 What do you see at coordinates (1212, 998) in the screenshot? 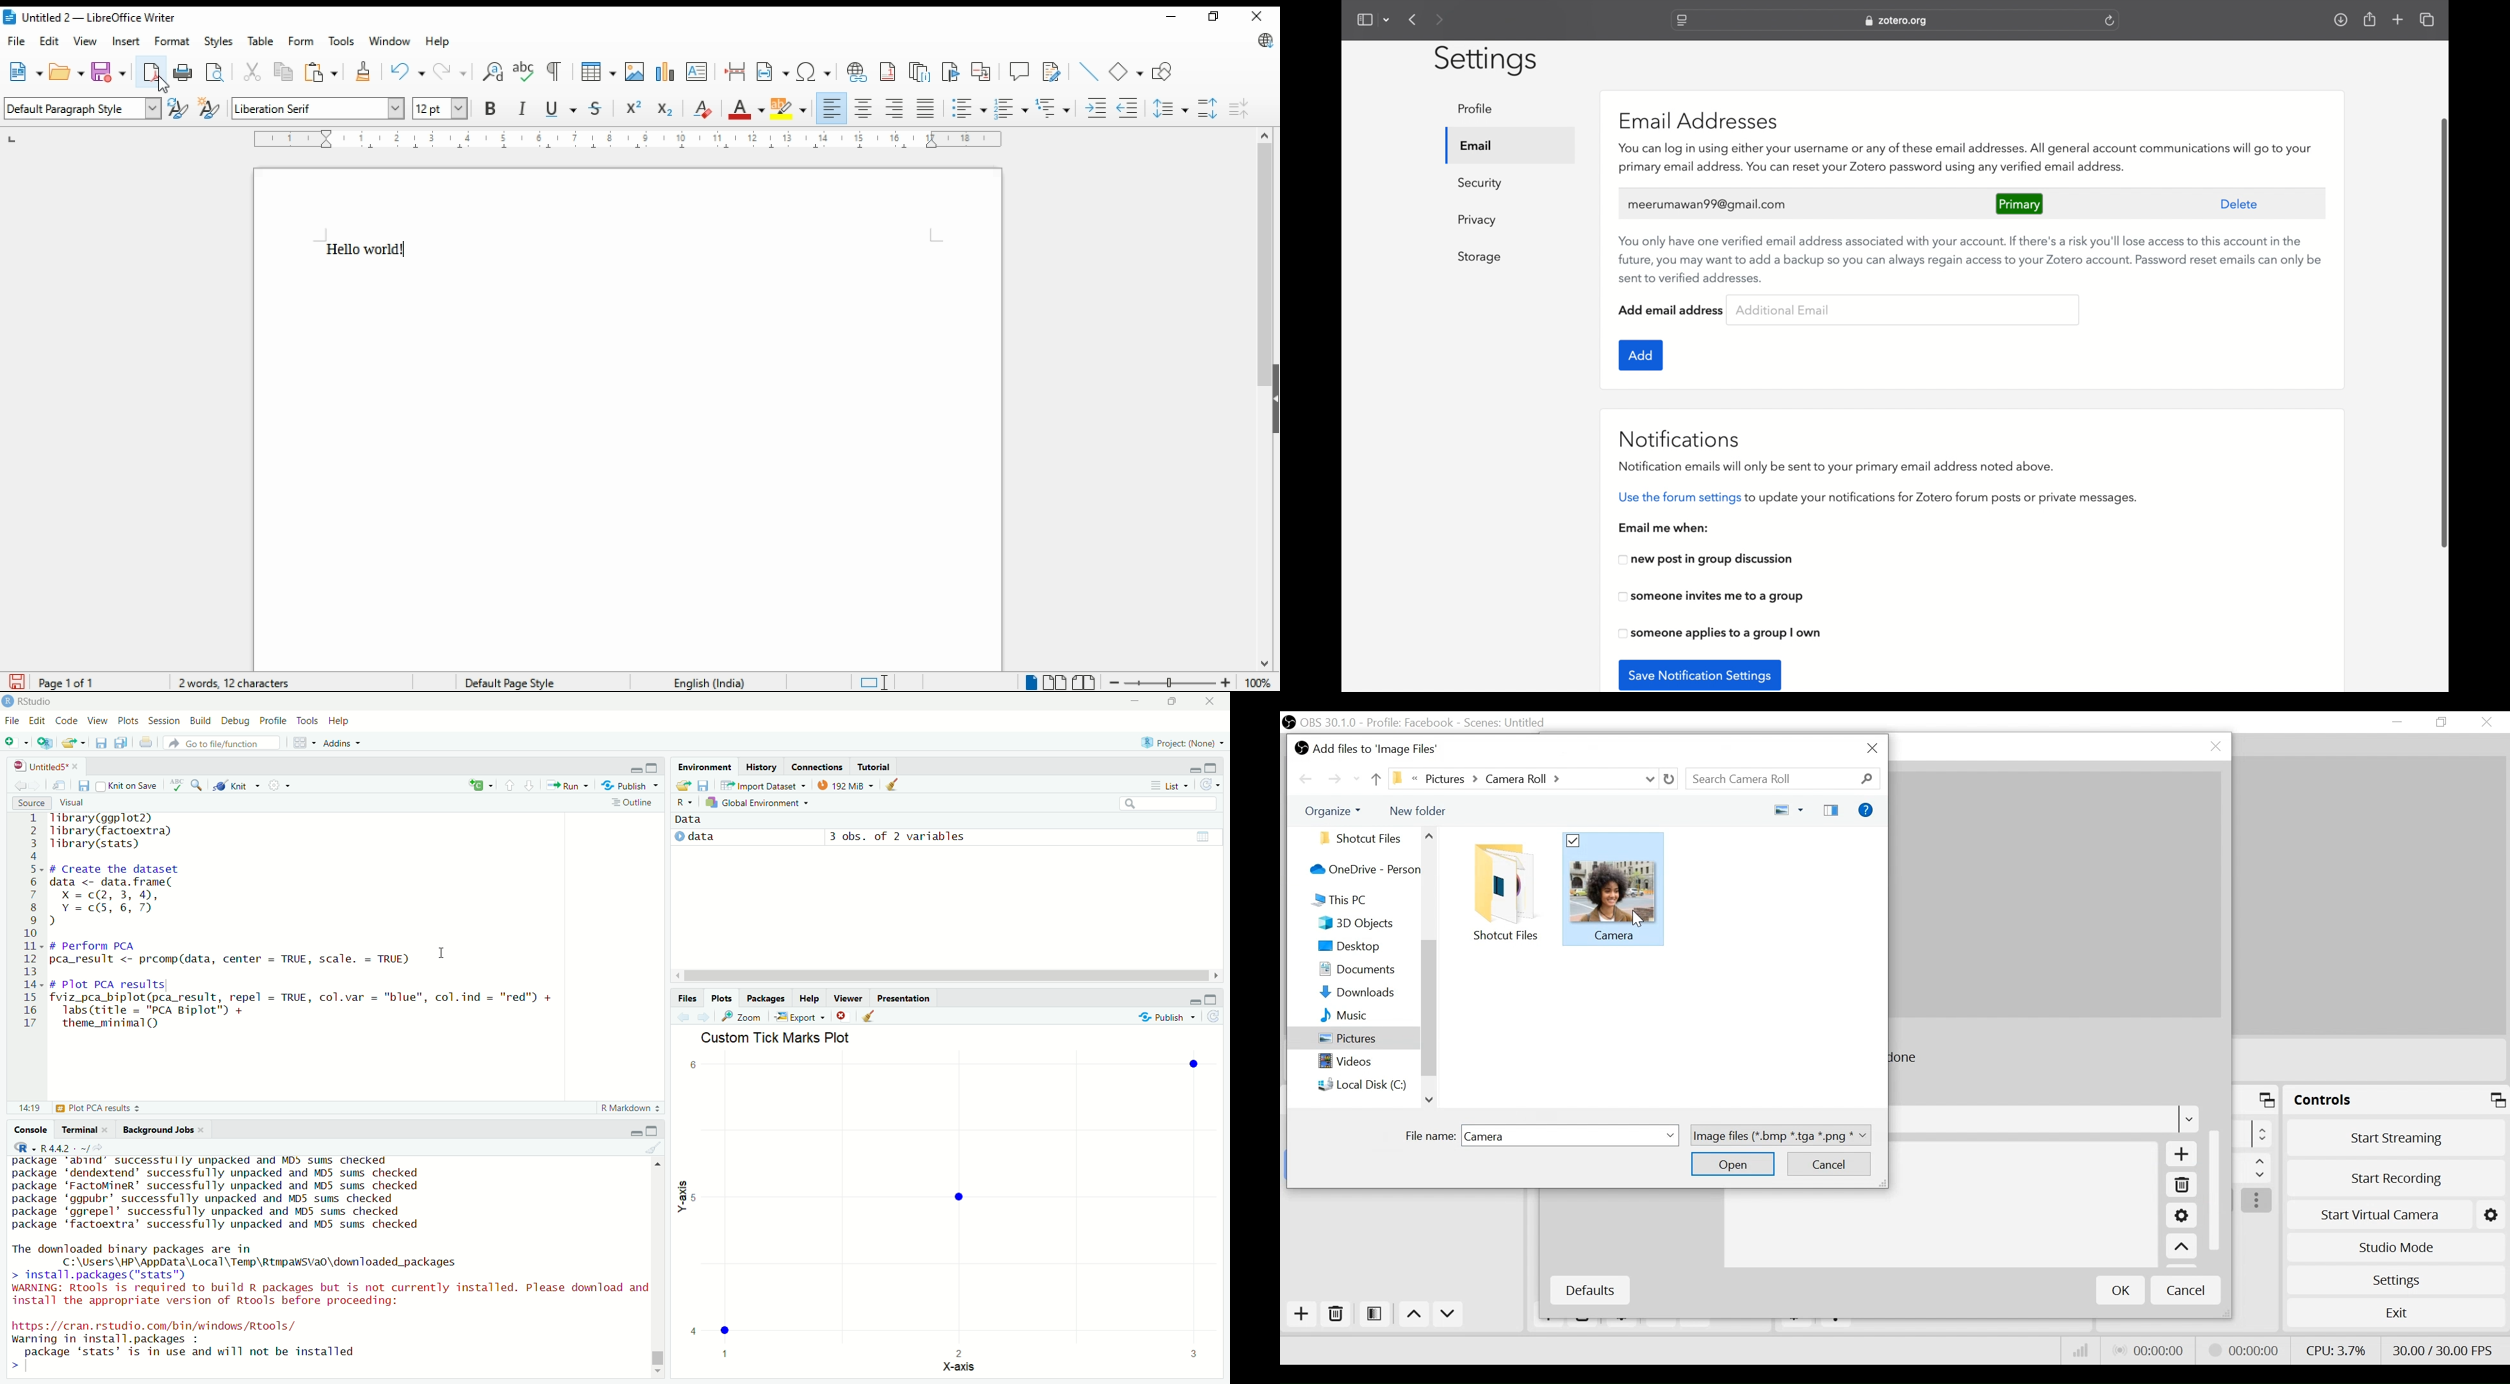
I see `maximum` at bounding box center [1212, 998].